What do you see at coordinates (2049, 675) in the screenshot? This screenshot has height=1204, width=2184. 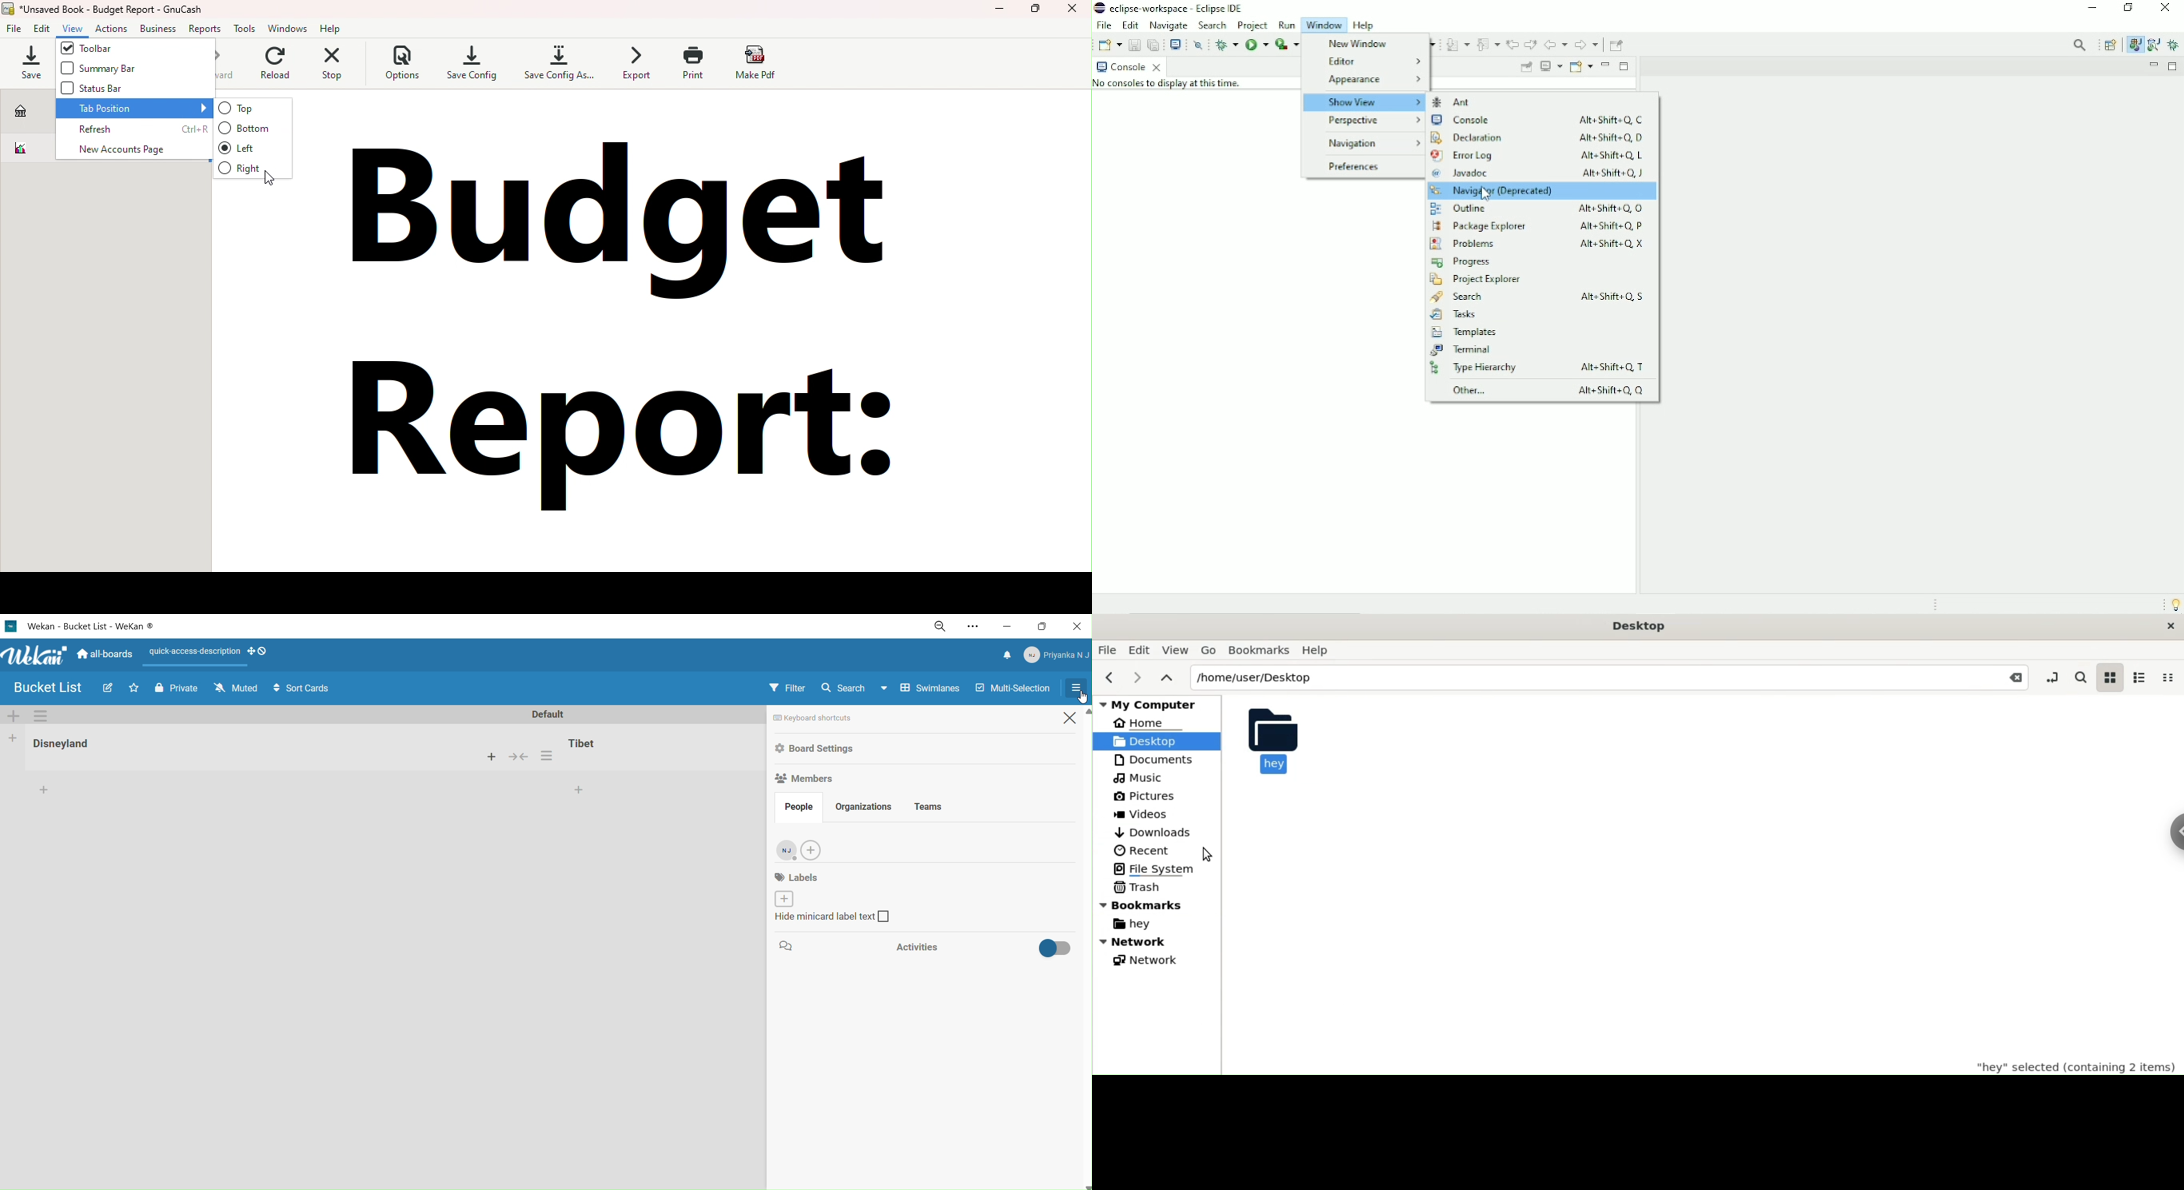 I see `toggle location entry` at bounding box center [2049, 675].